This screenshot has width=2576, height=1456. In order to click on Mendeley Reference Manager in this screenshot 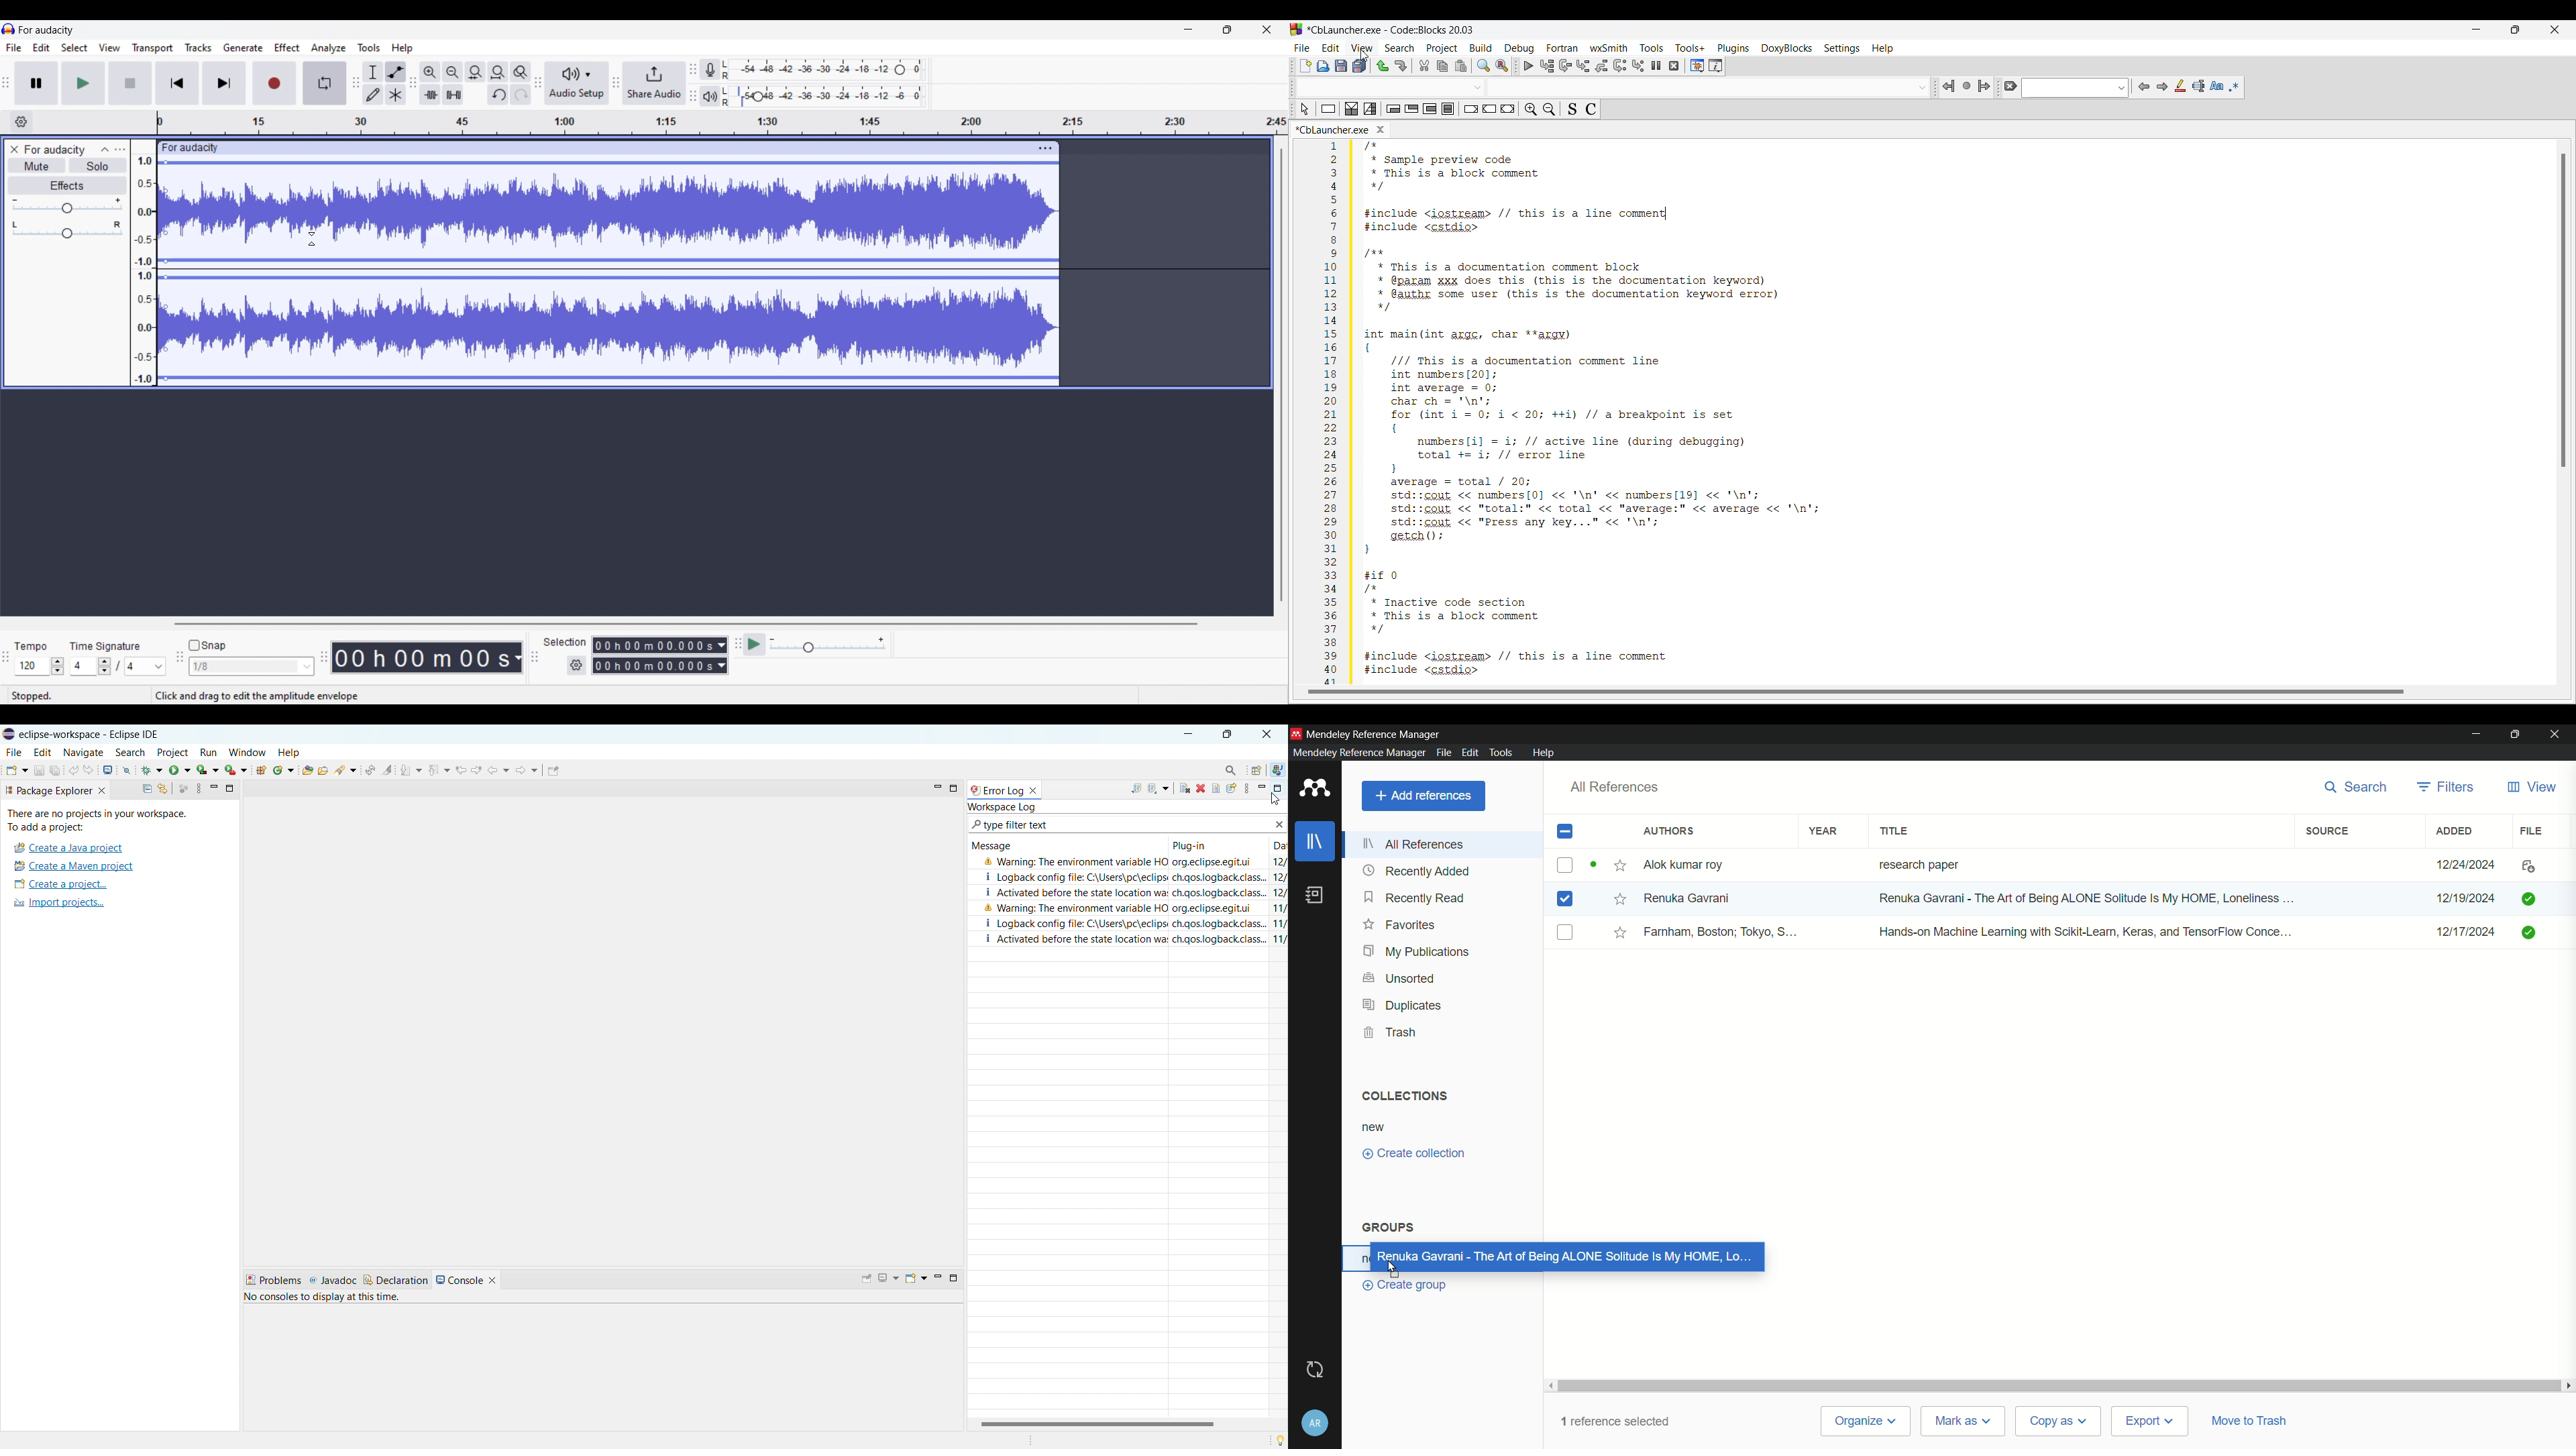, I will do `click(1375, 733)`.